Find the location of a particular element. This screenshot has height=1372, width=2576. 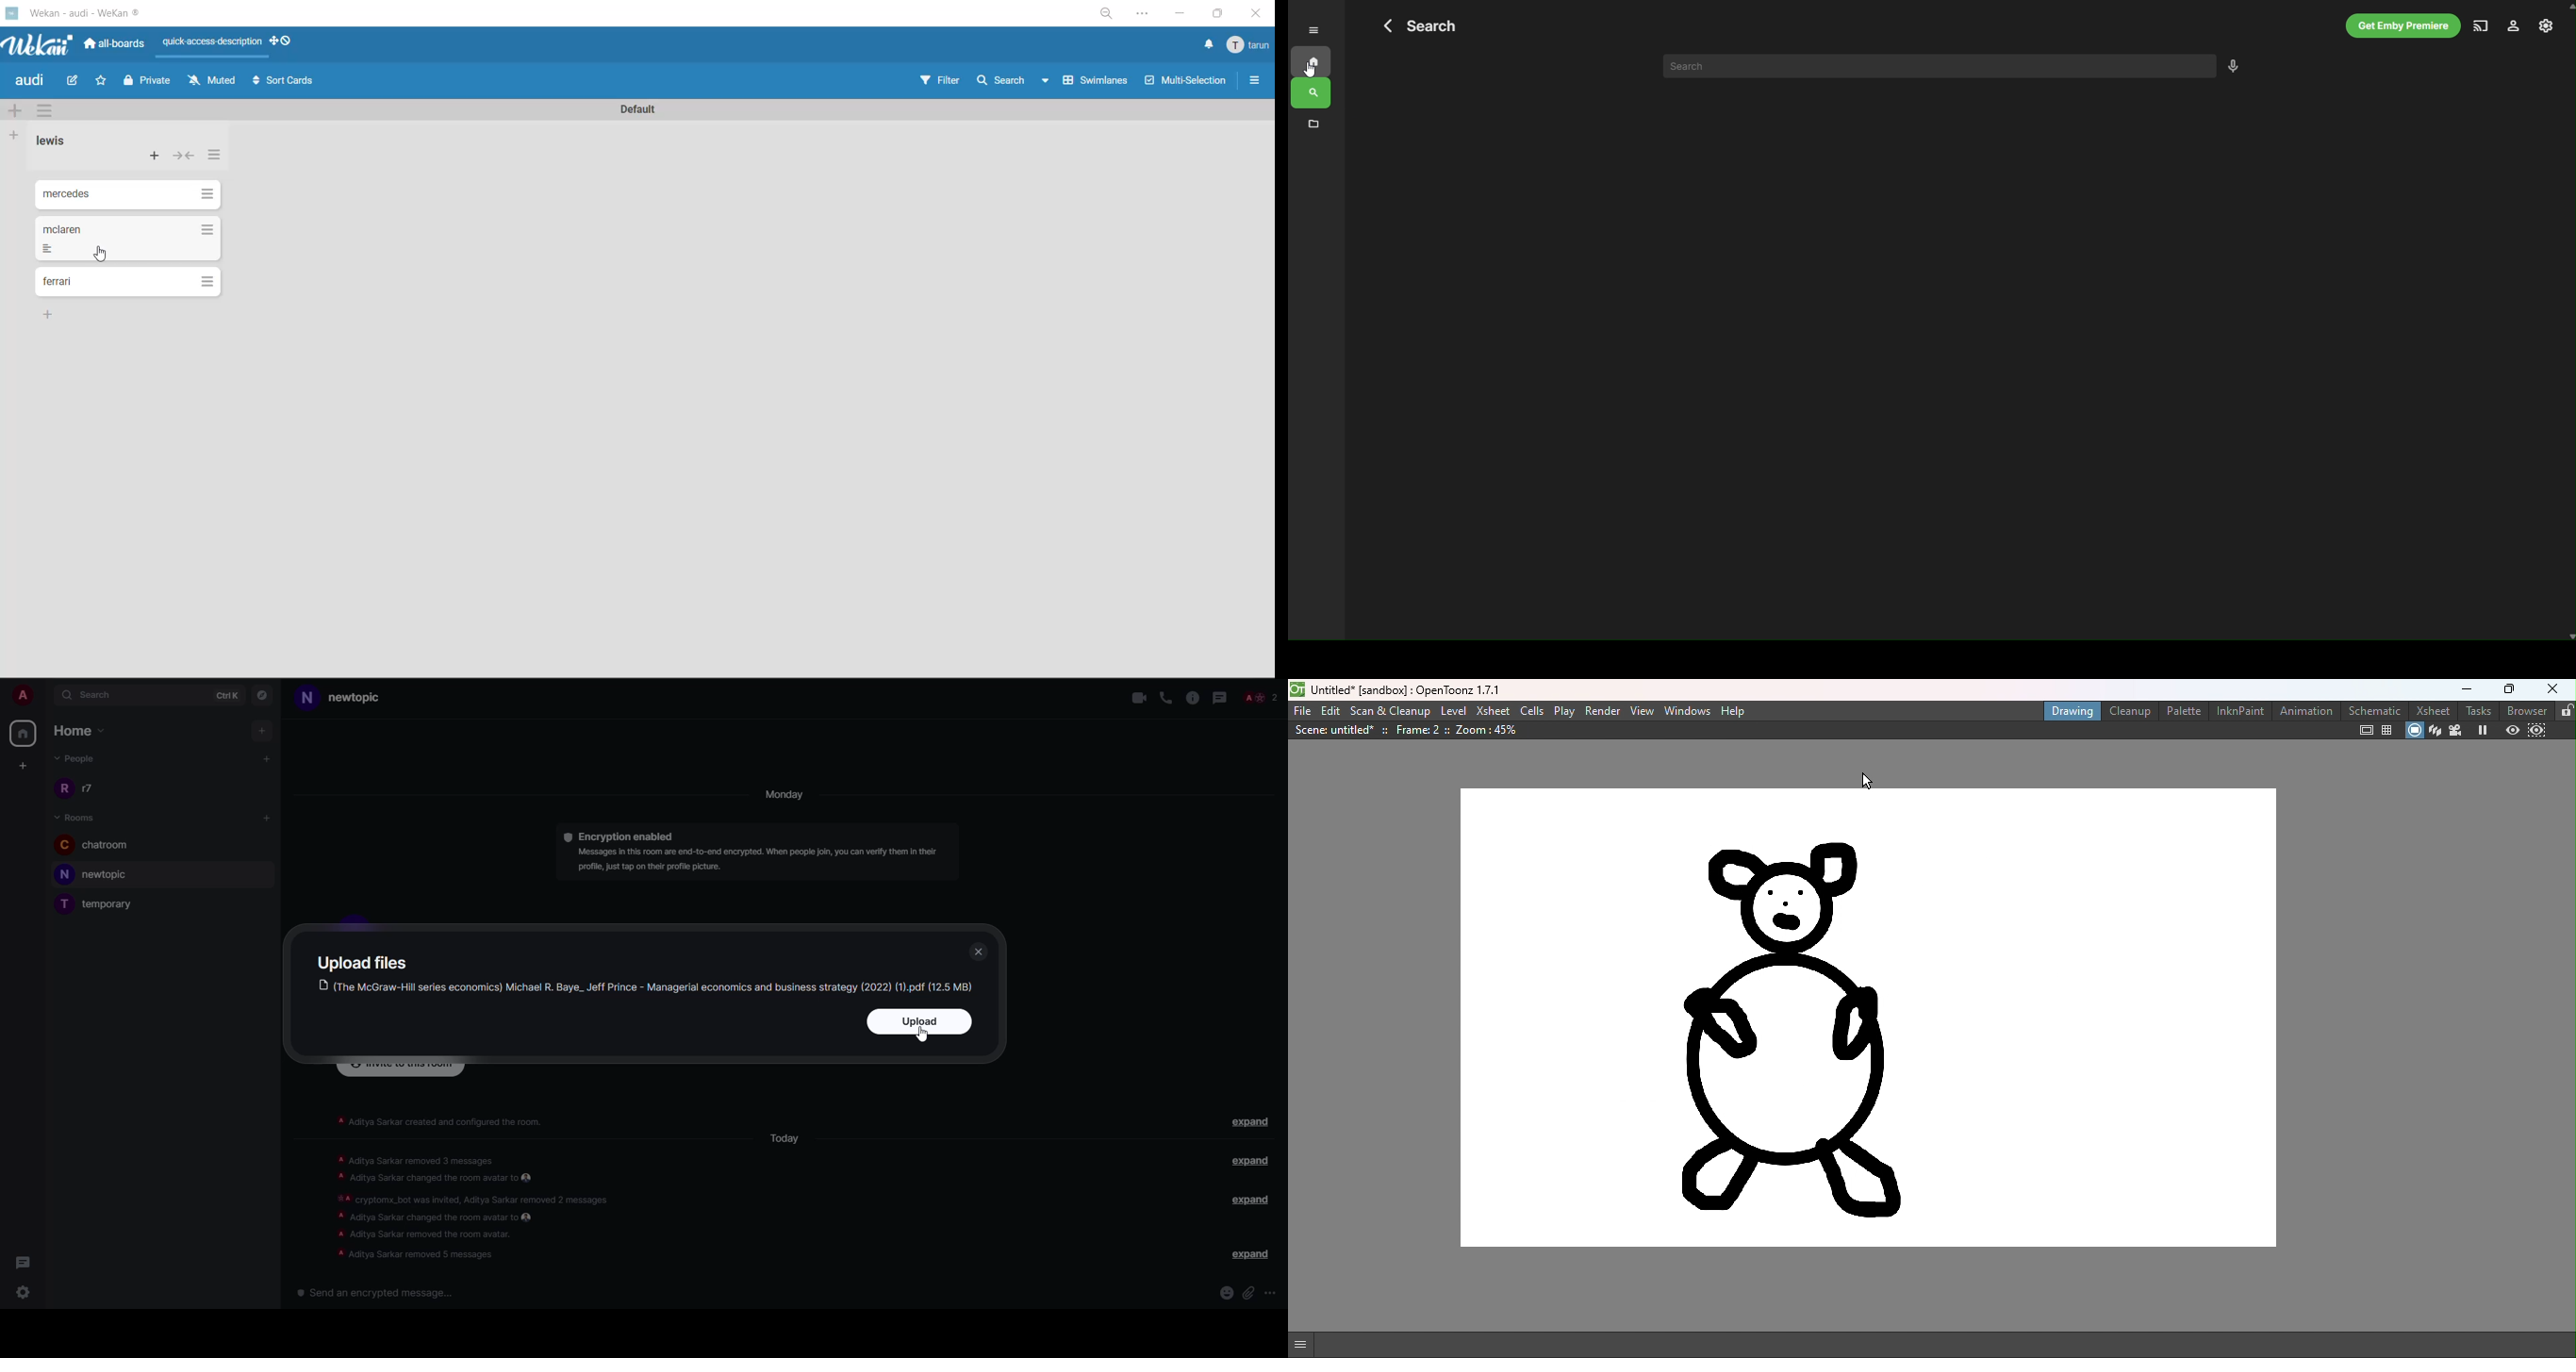

people is located at coordinates (79, 759).